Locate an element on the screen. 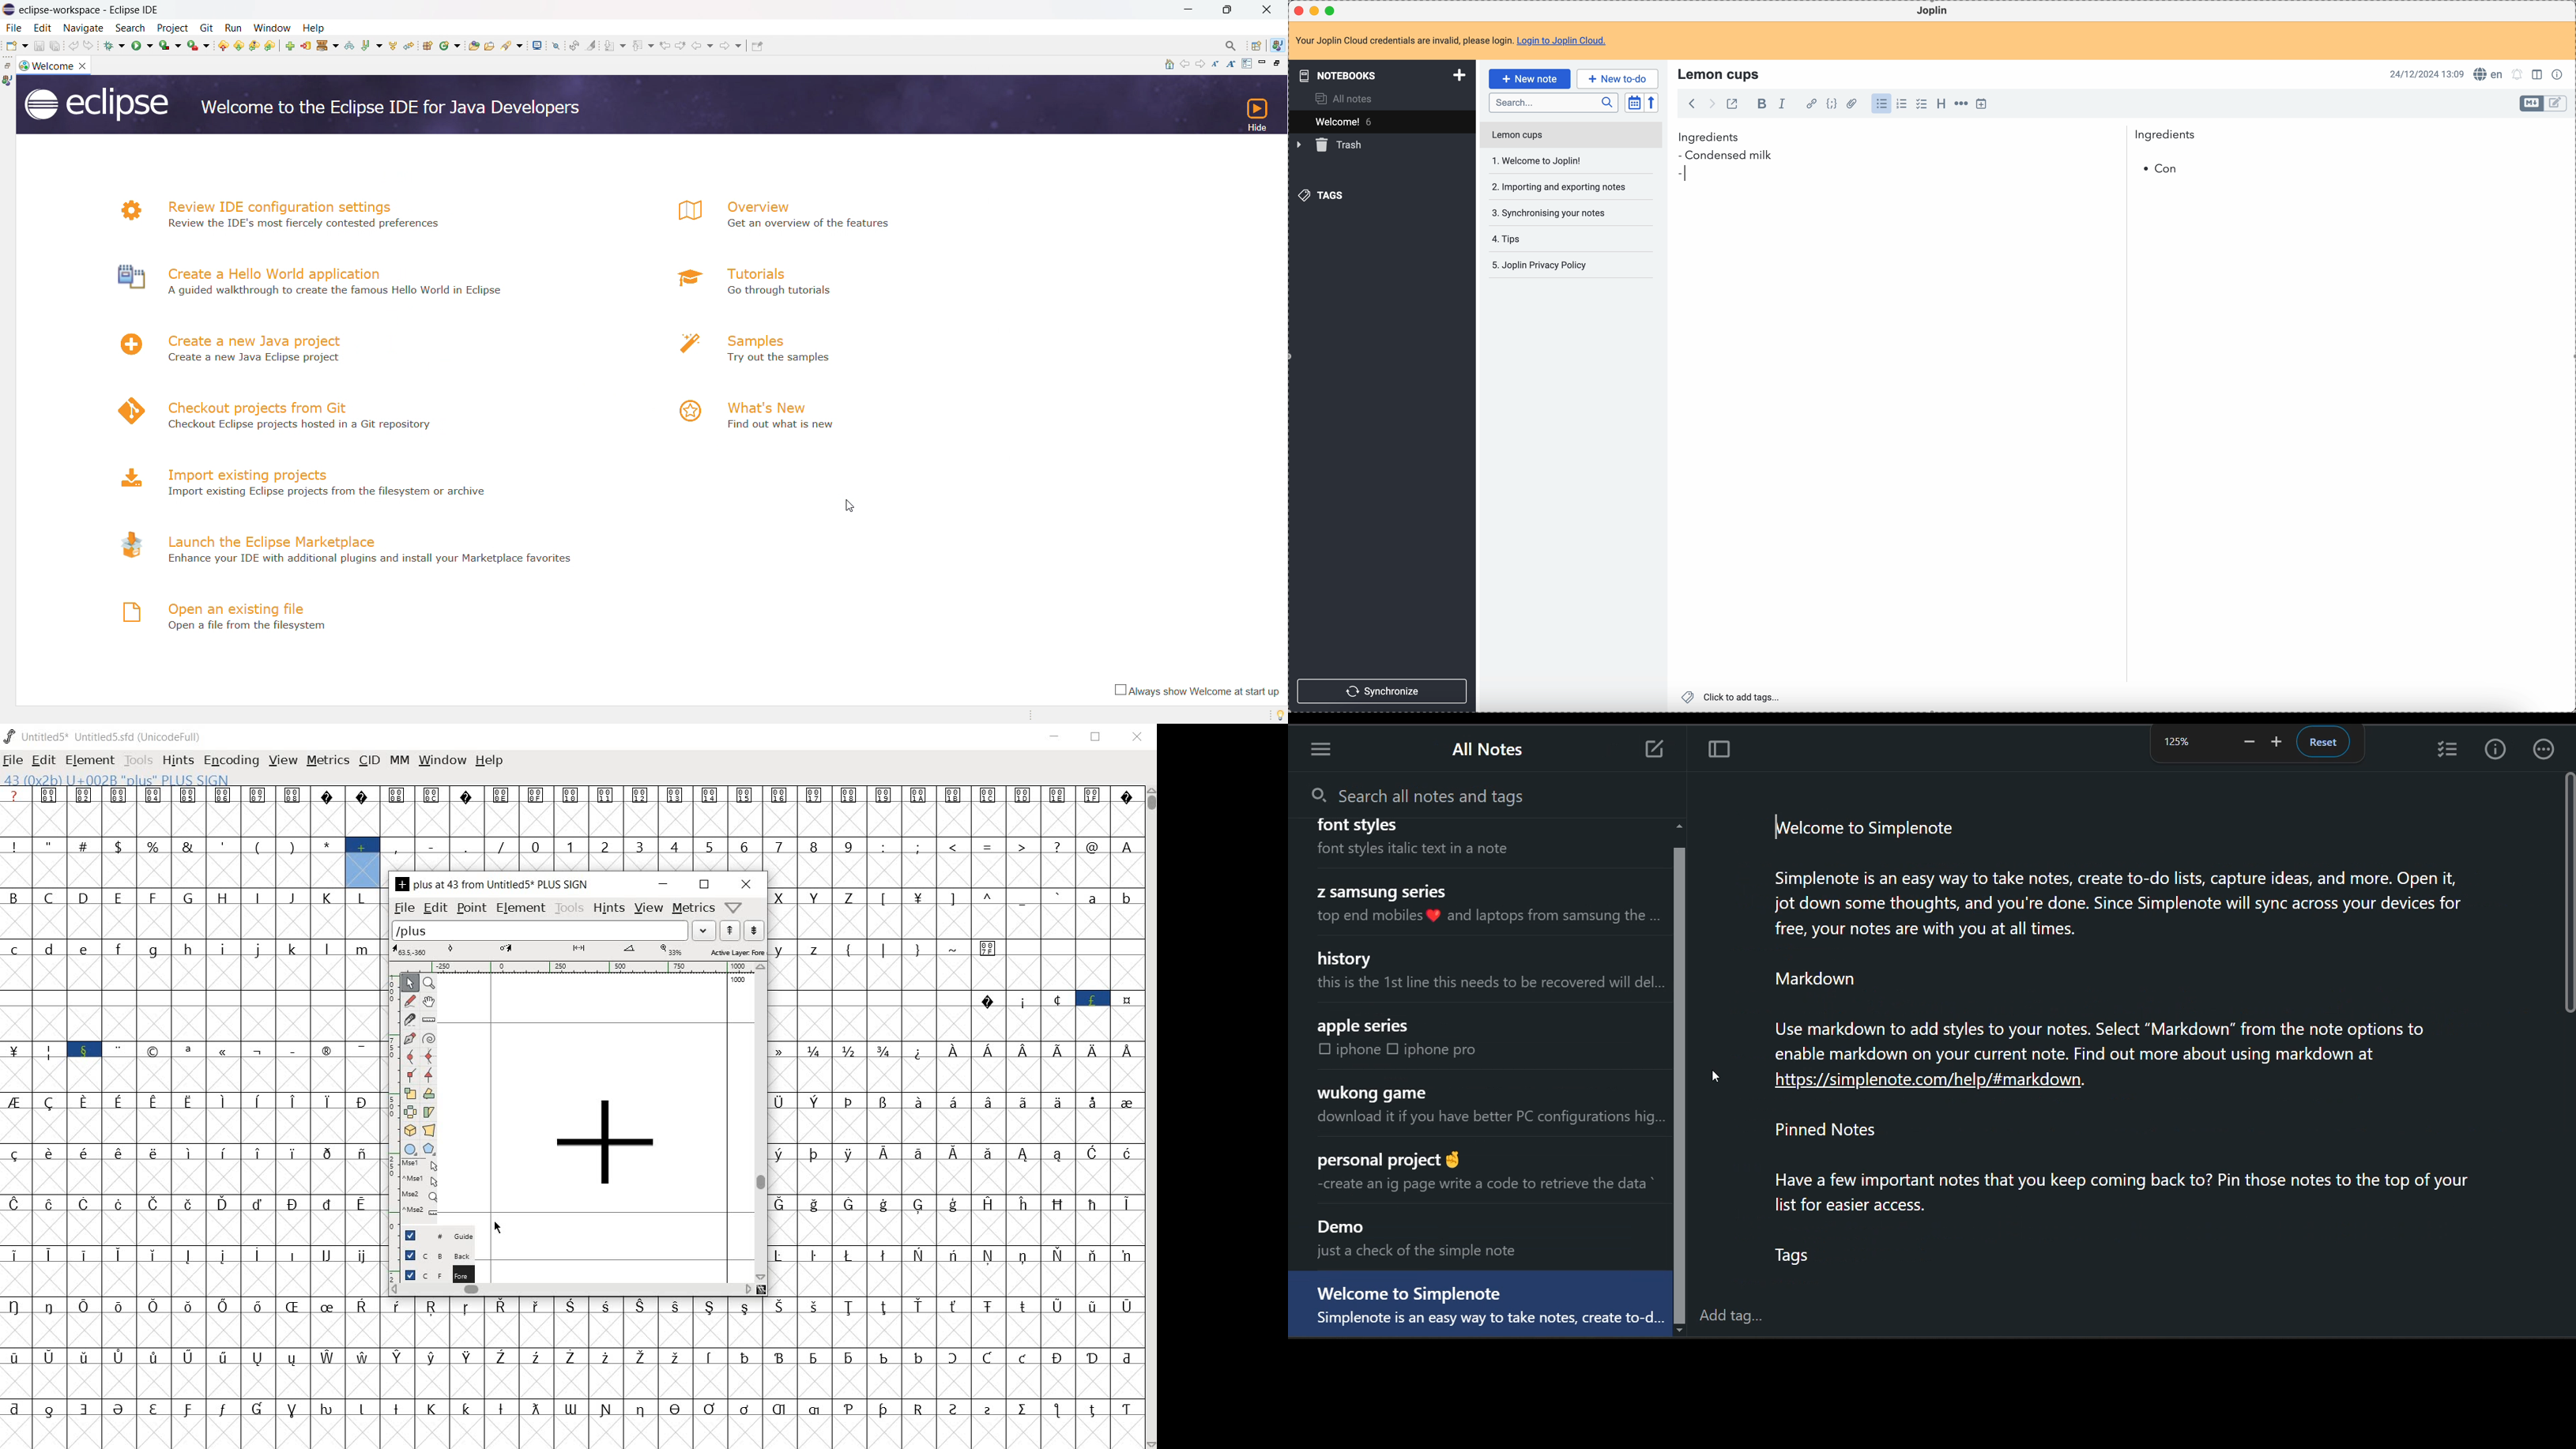 This screenshot has height=1456, width=2576. add new note is located at coordinates (1655, 751).